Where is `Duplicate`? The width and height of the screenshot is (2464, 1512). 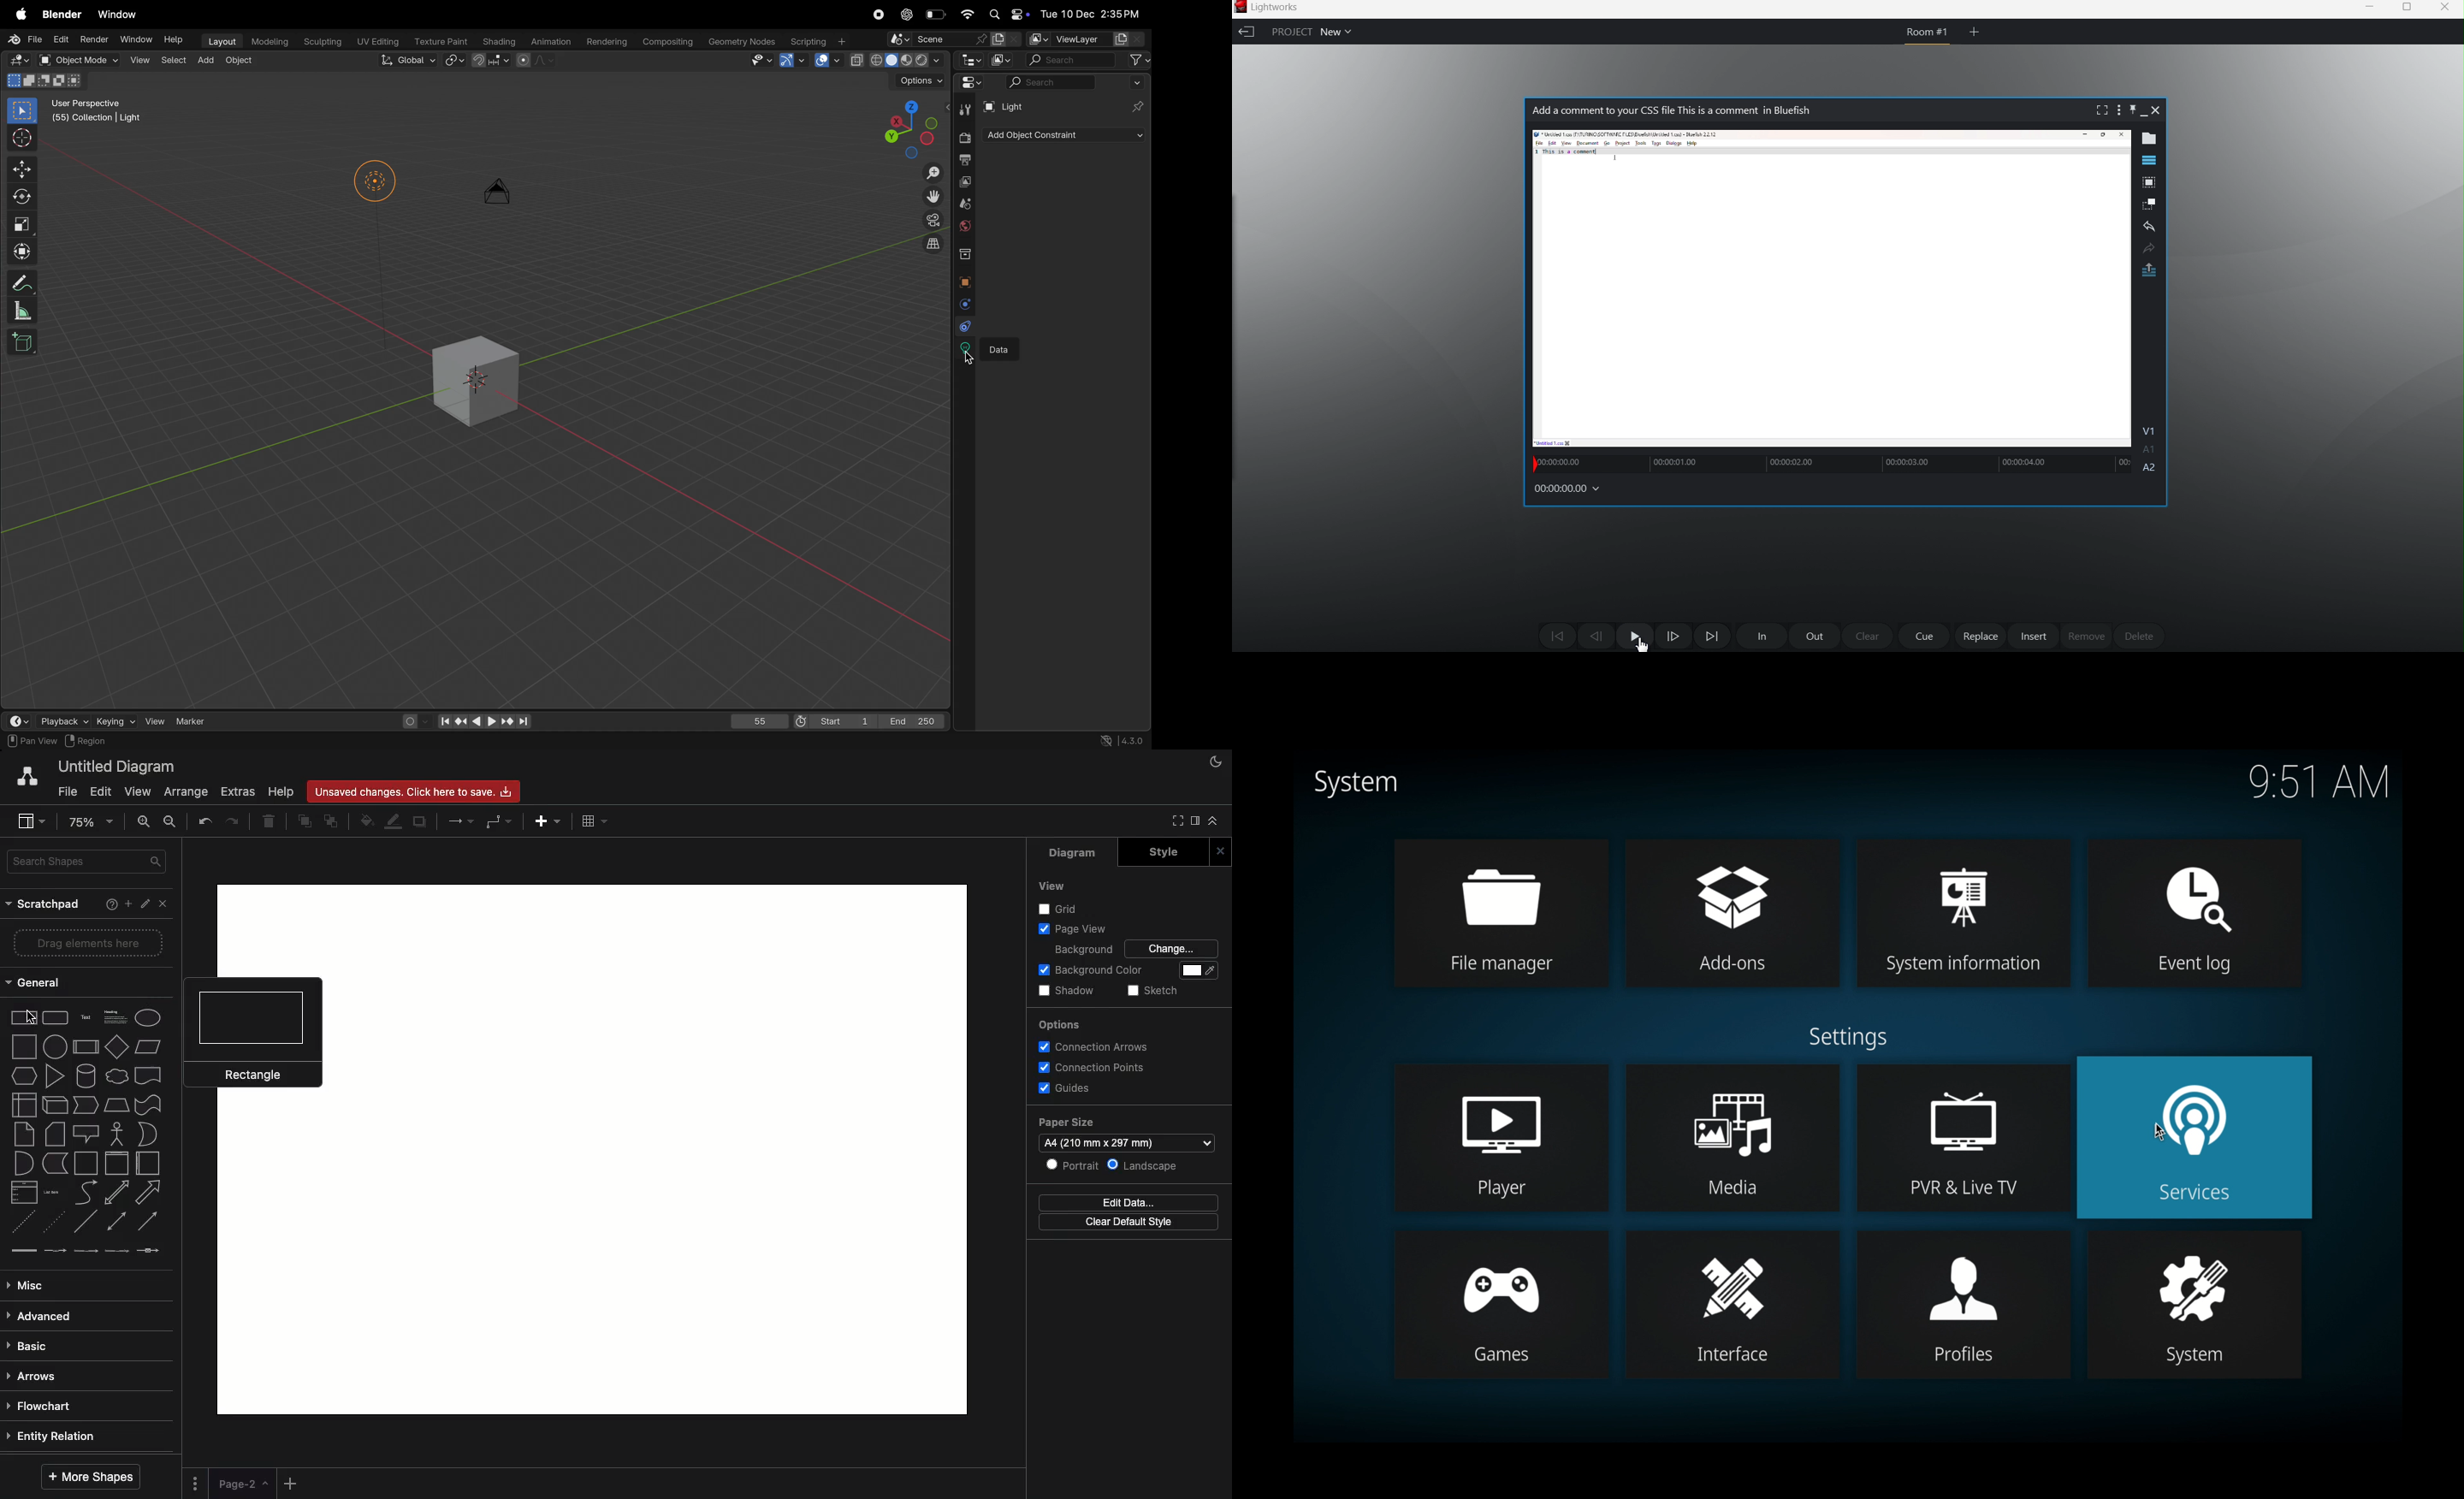
Duplicate is located at coordinates (420, 822).